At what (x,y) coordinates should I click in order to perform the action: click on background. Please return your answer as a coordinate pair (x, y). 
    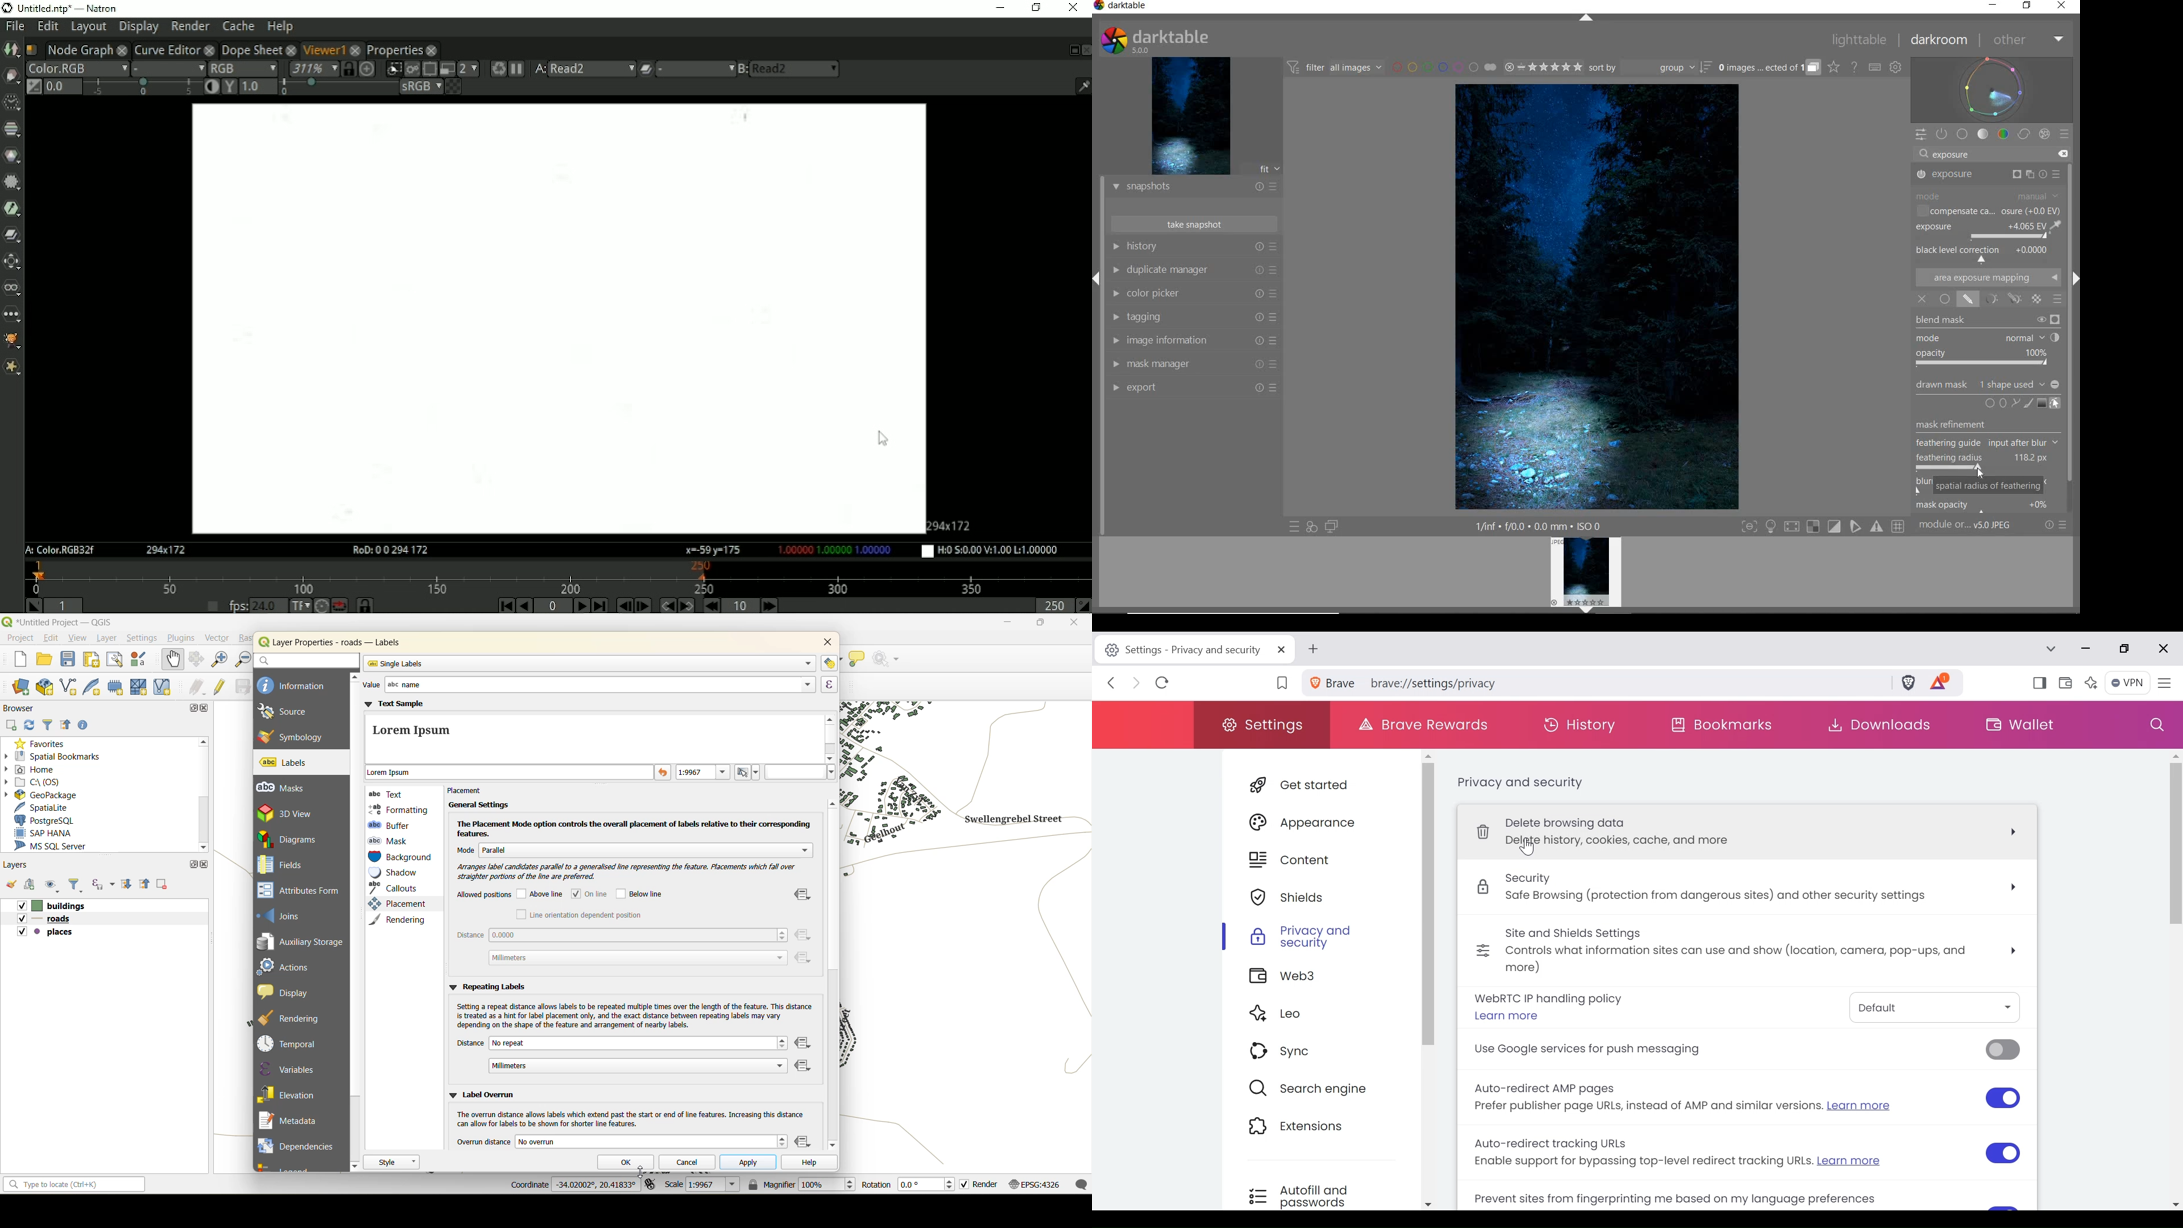
    Looking at the image, I should click on (401, 858).